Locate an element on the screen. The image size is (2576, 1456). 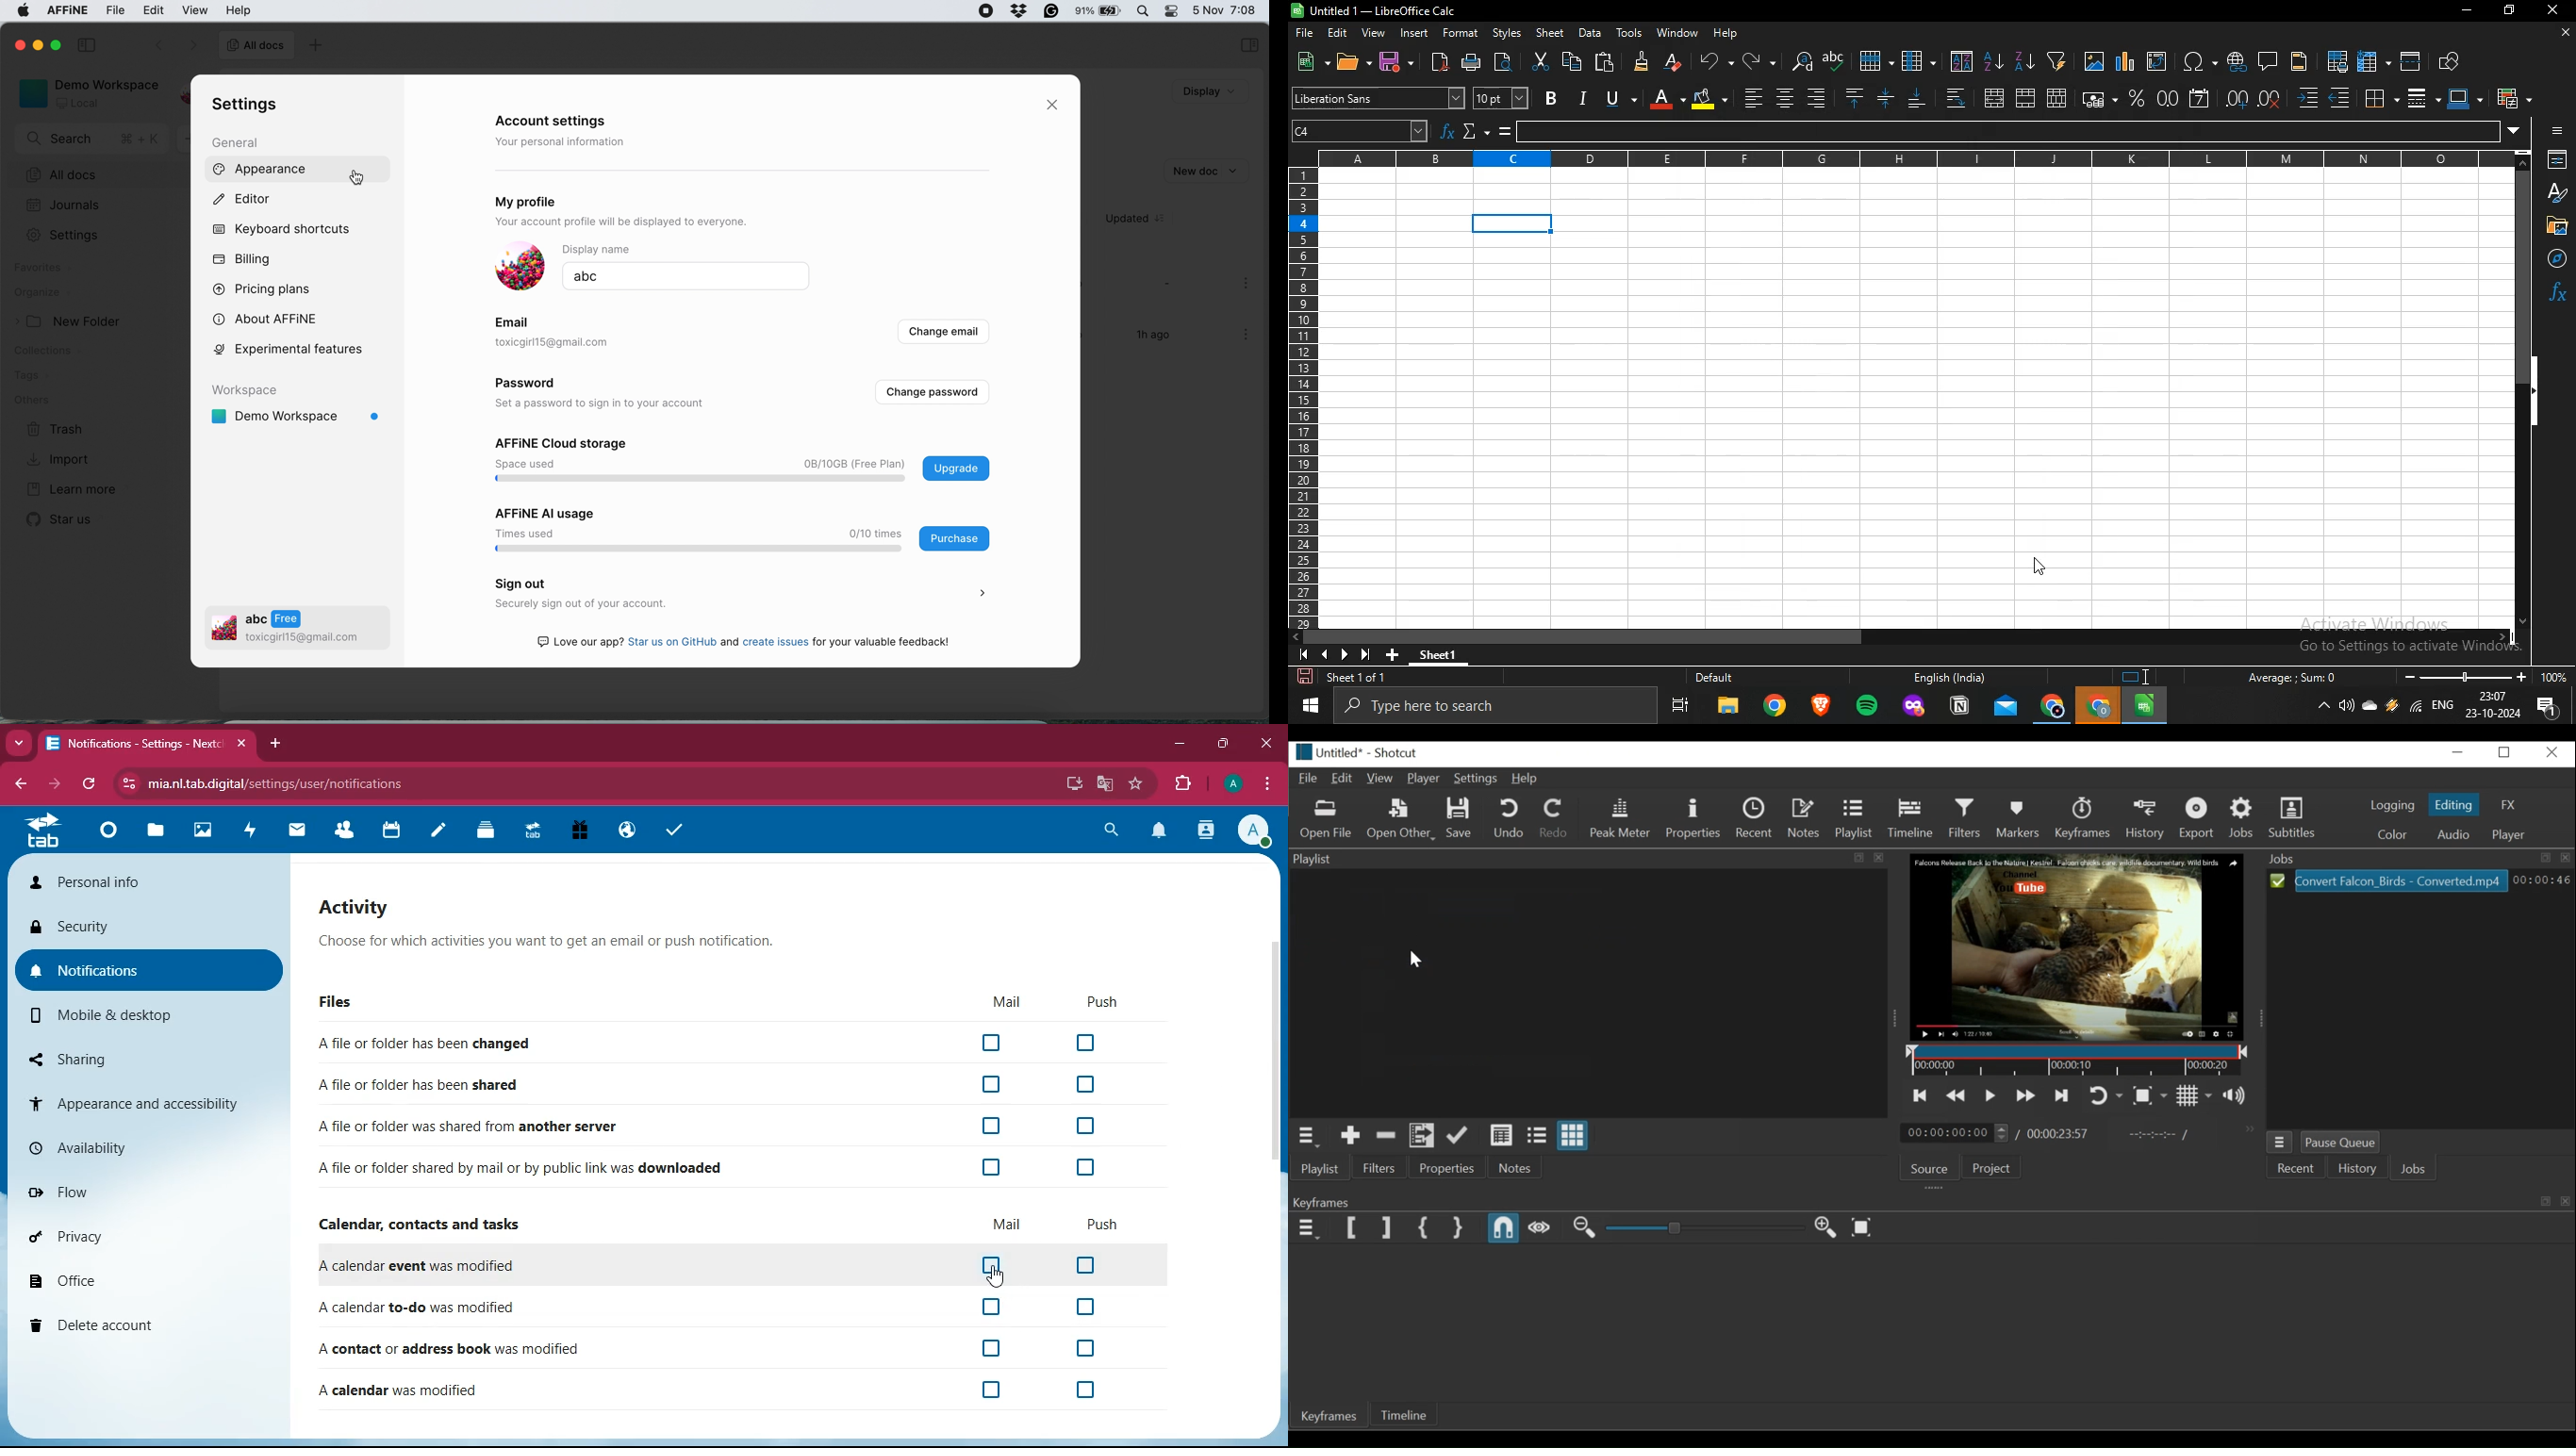
Jobs Menu is located at coordinates (2282, 1141).